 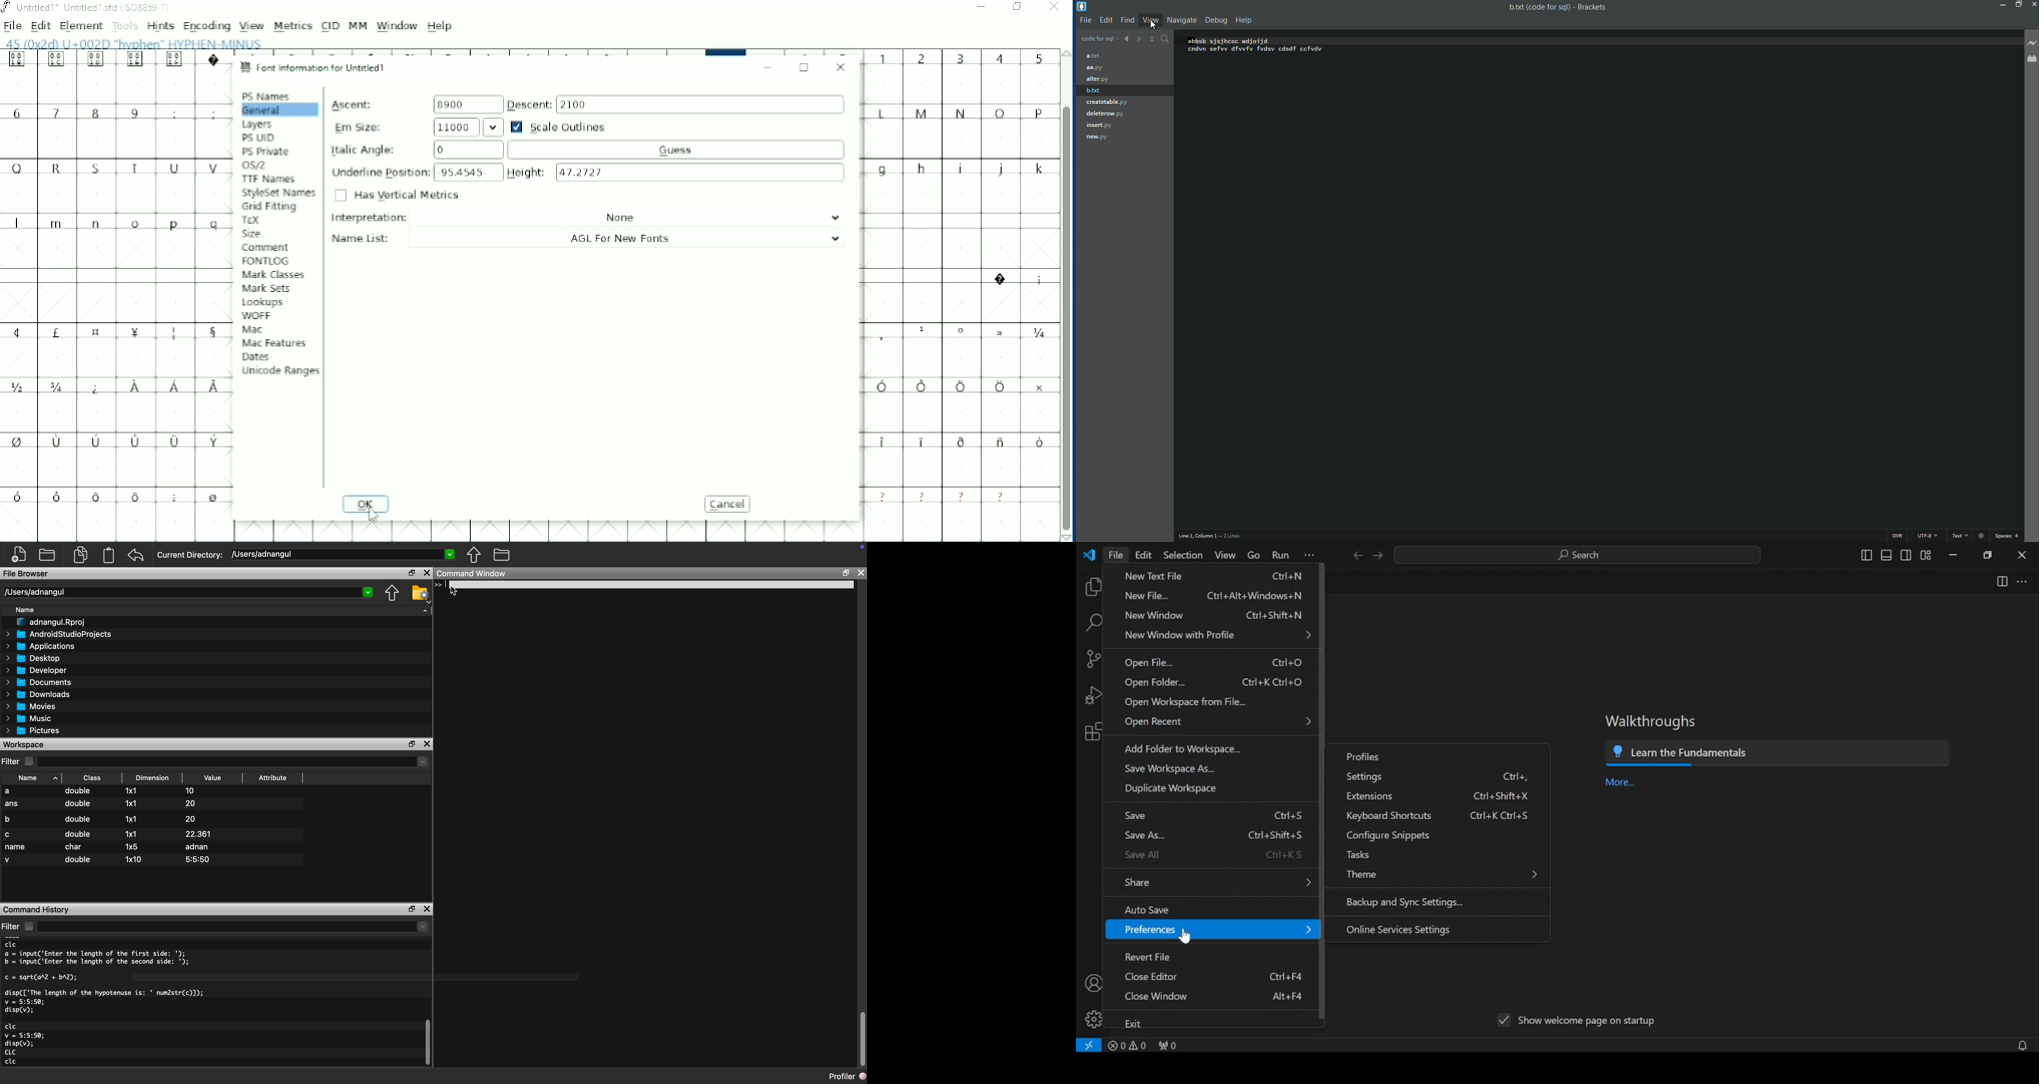 I want to click on Navigate menu, so click(x=1182, y=20).